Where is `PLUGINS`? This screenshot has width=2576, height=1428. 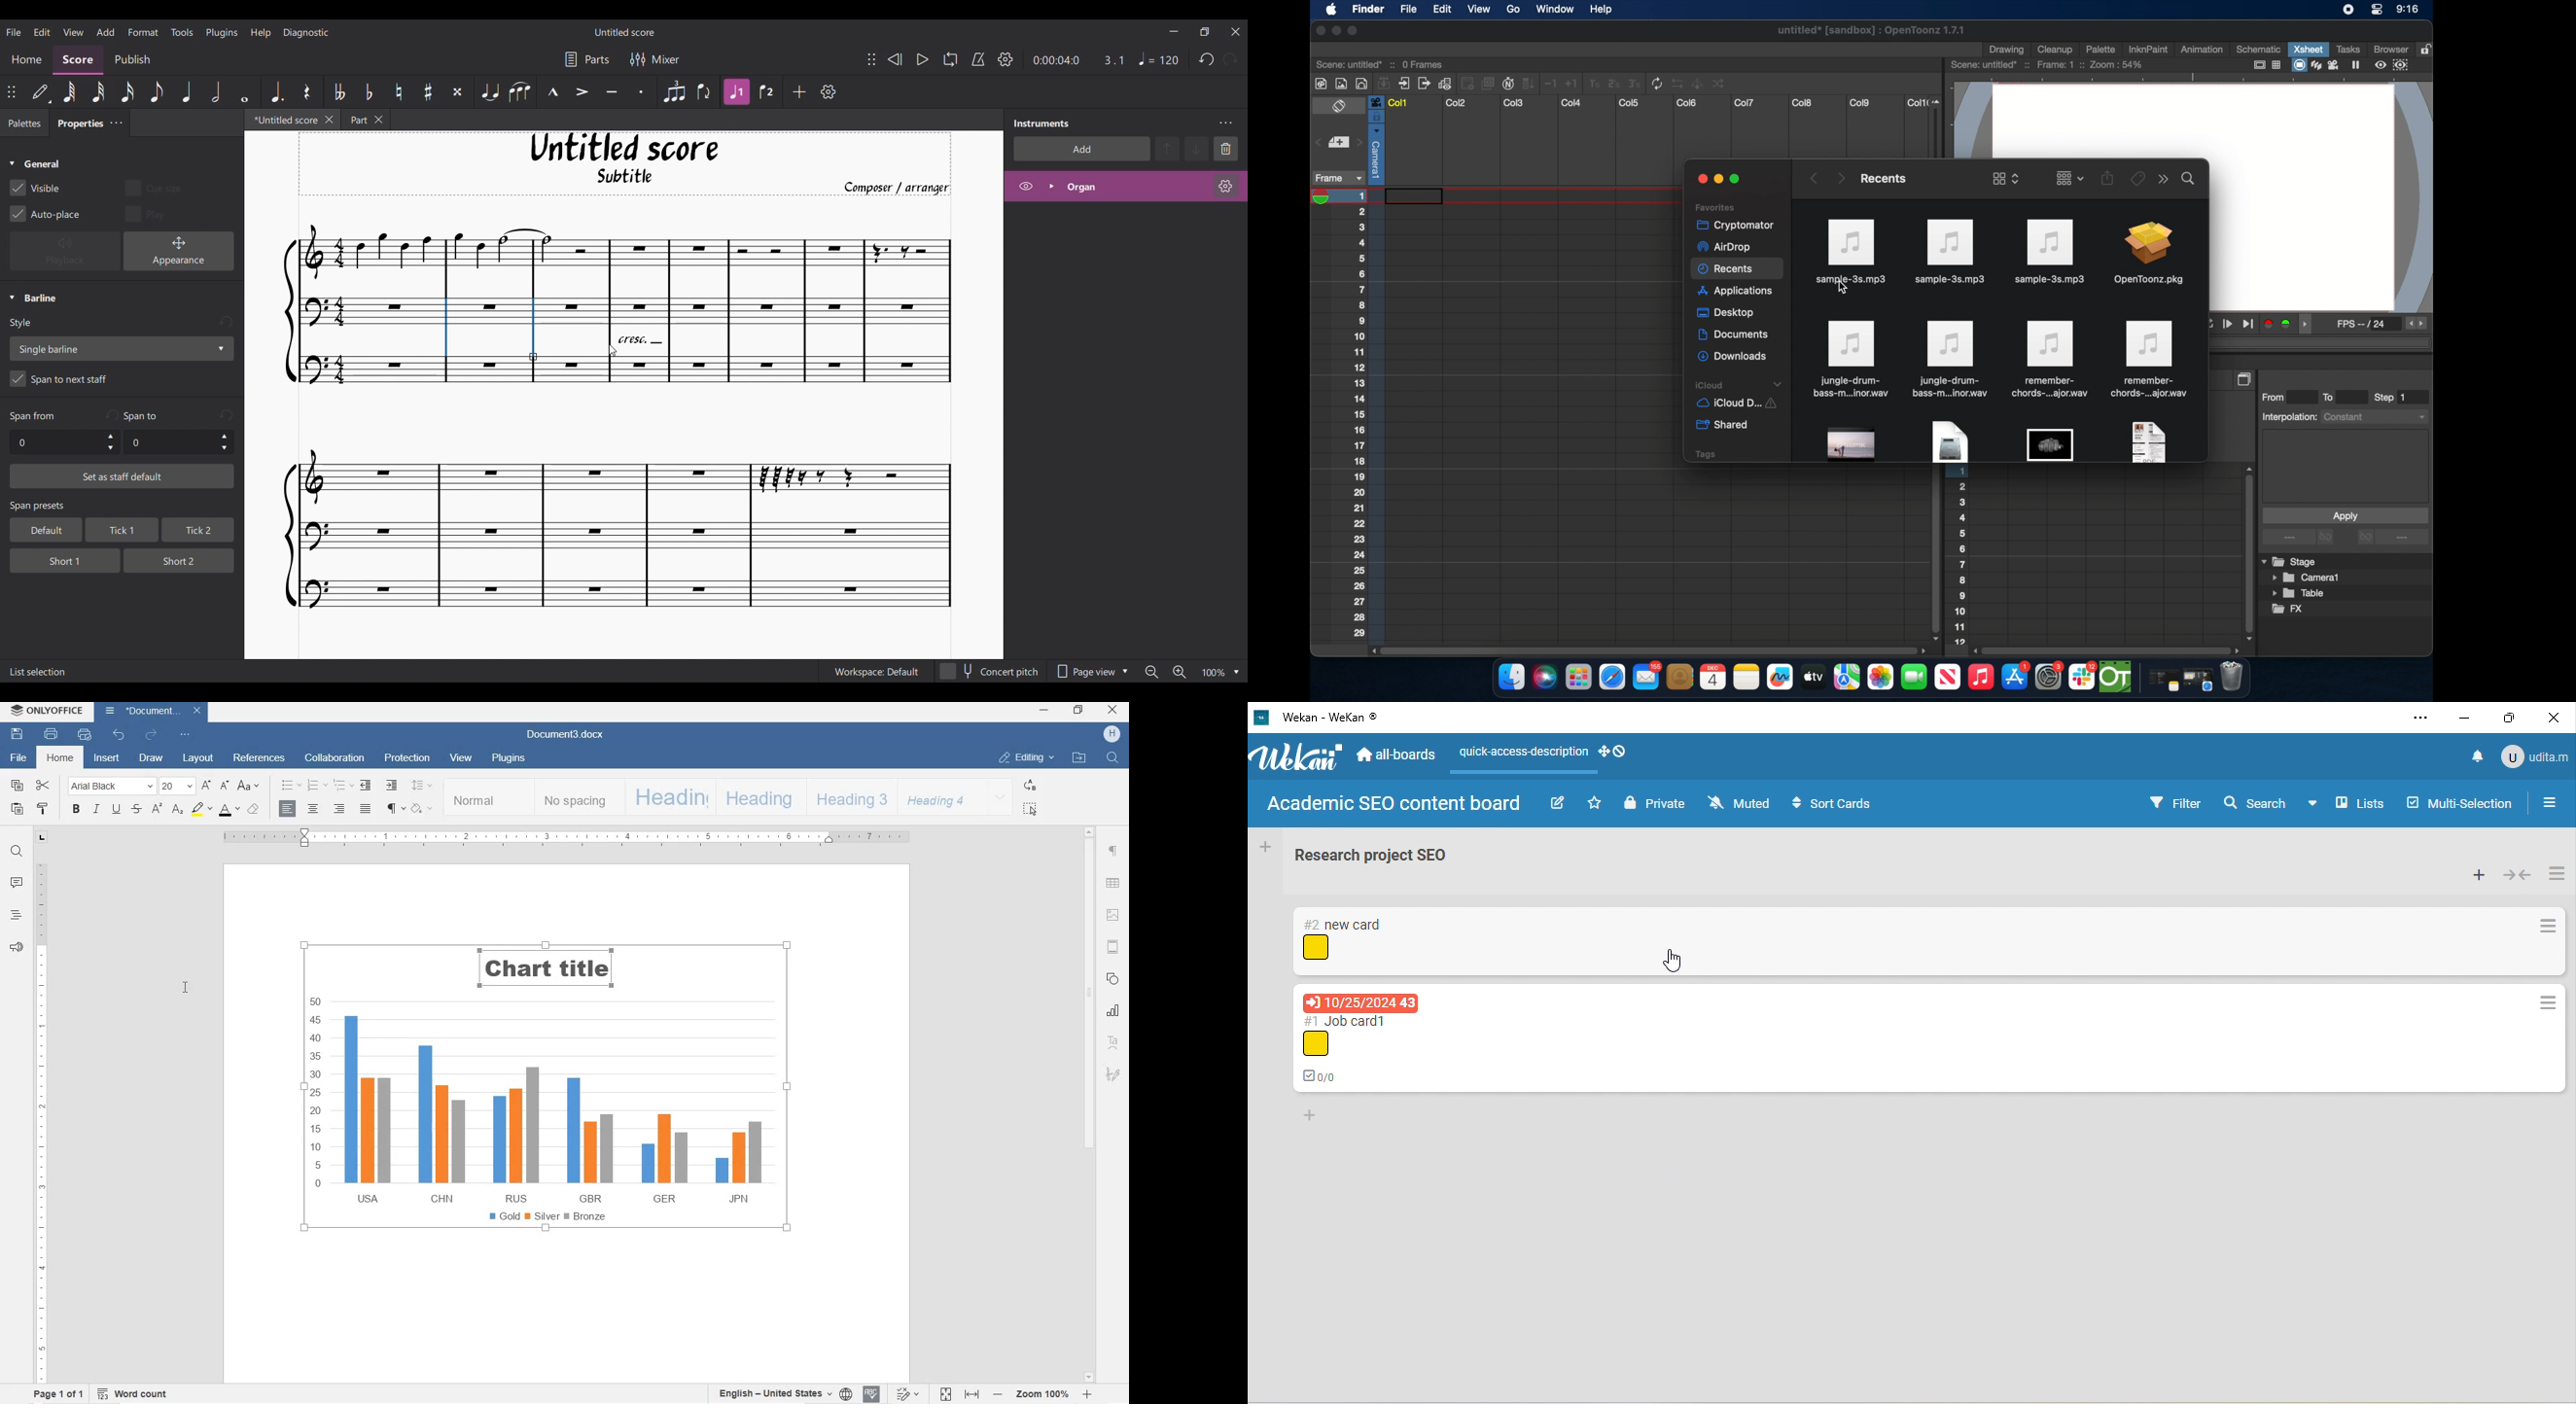
PLUGINS is located at coordinates (508, 758).